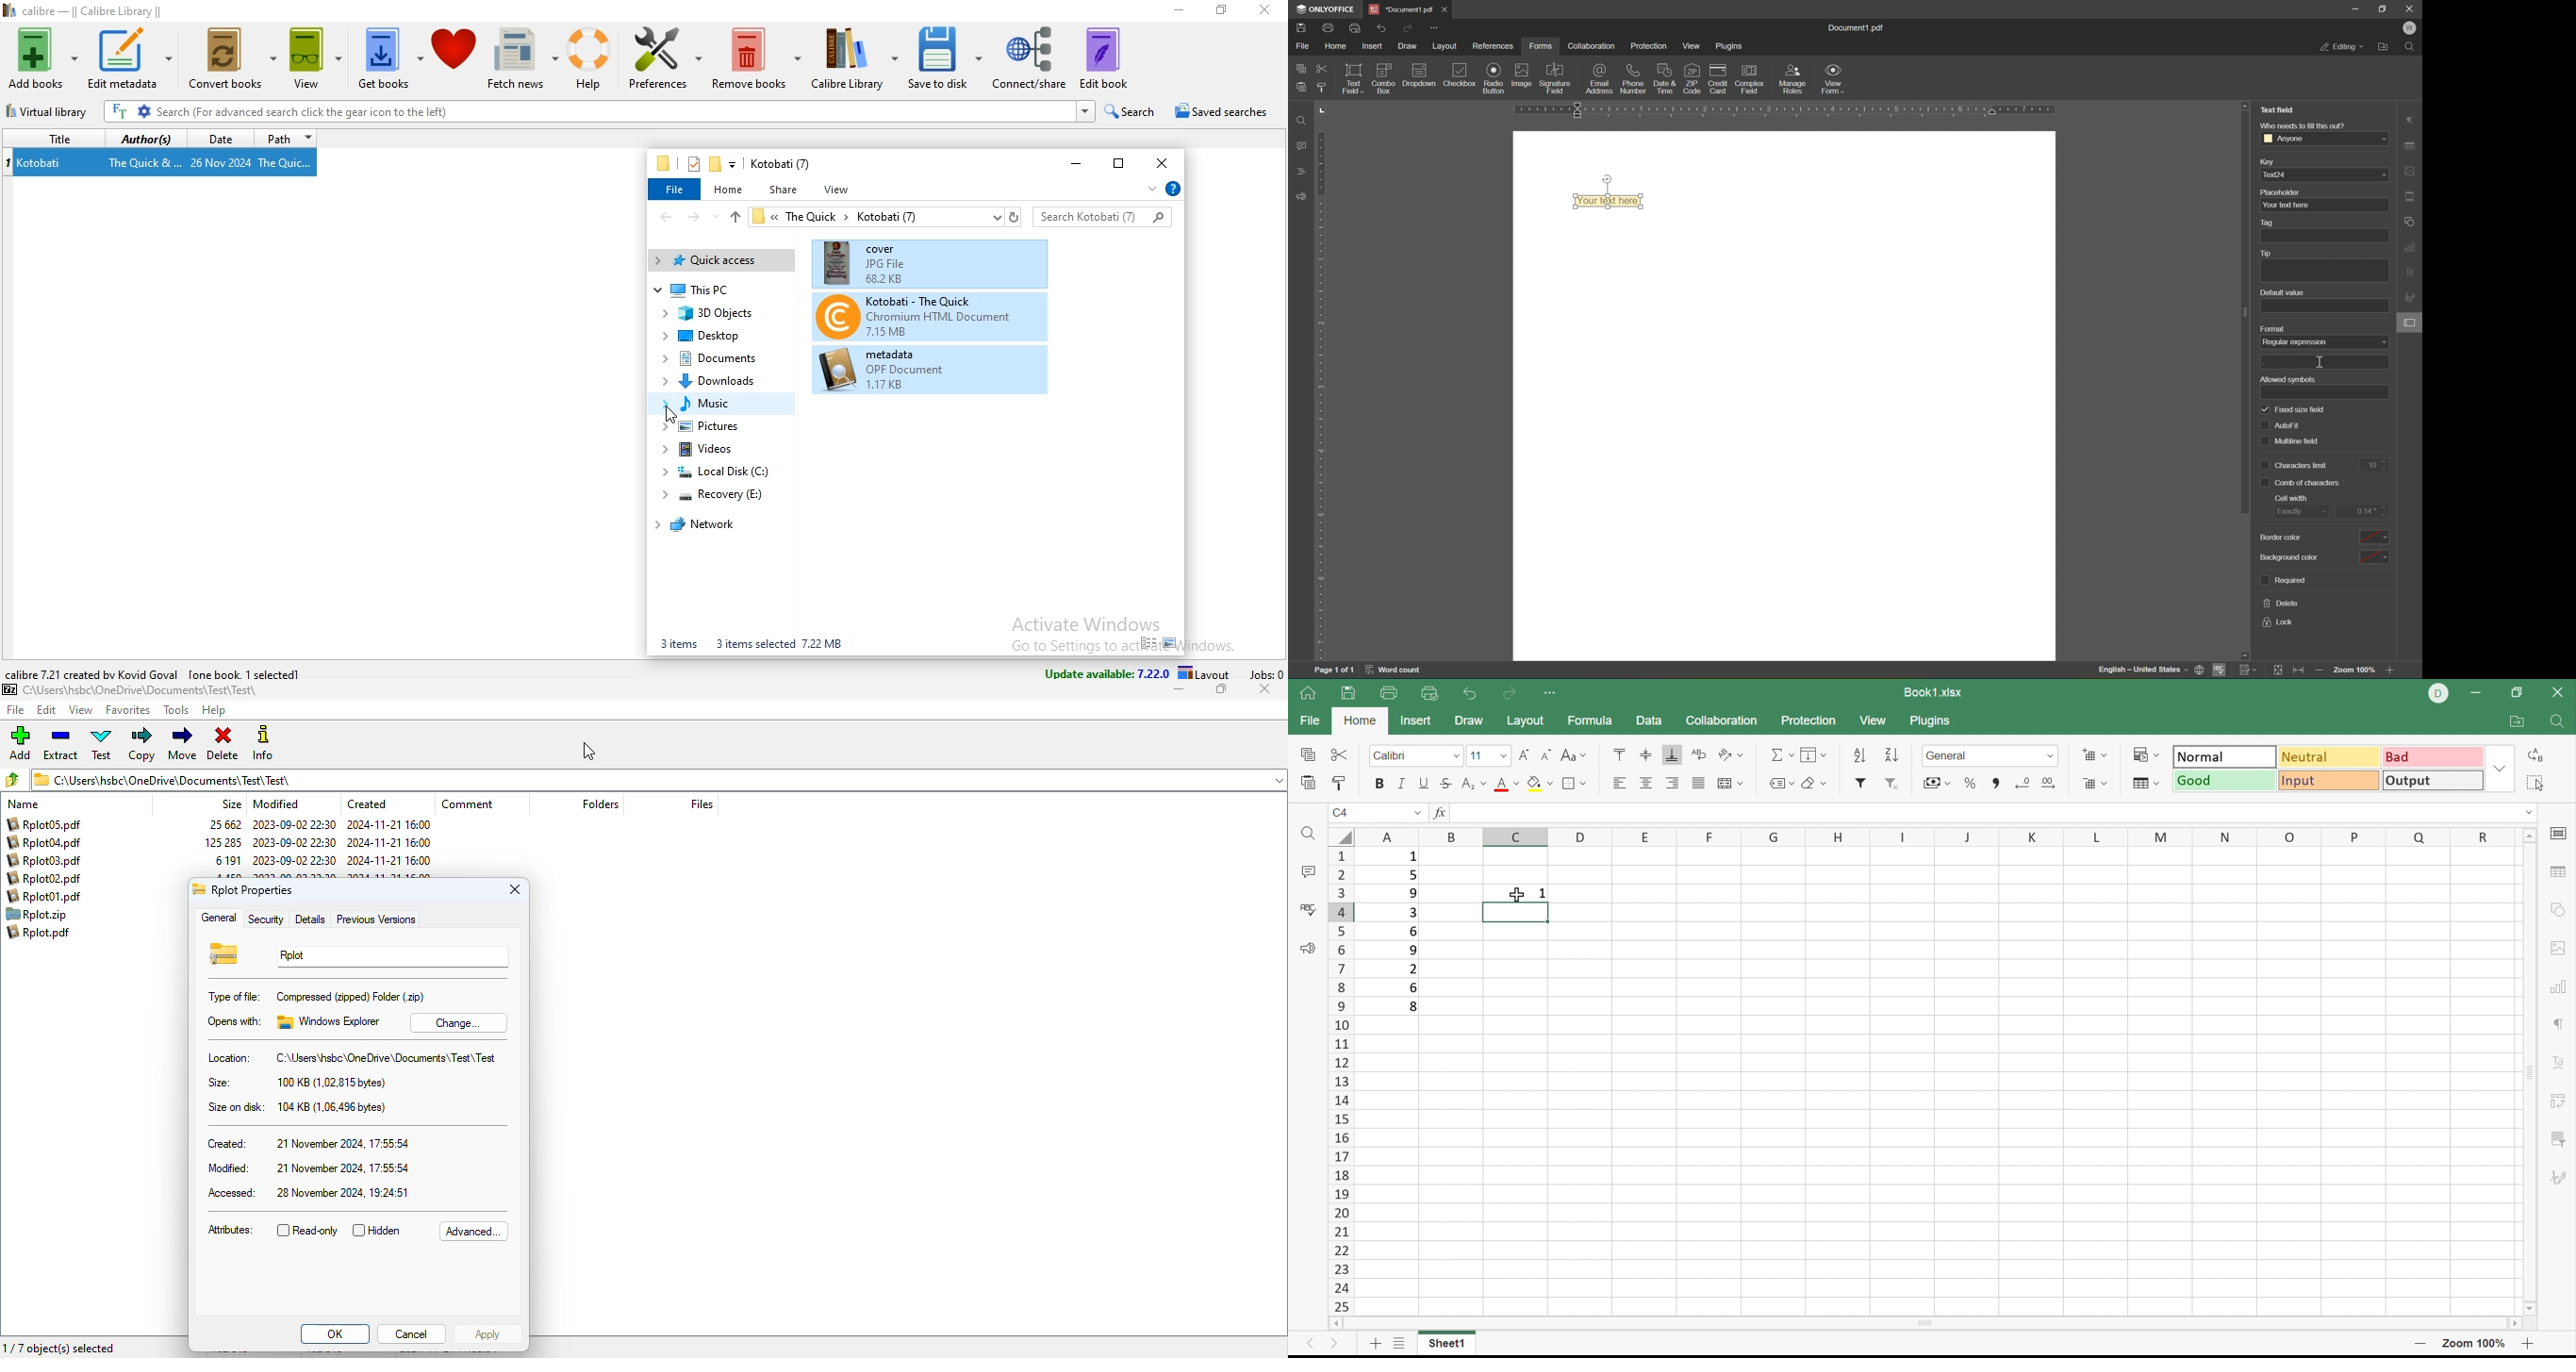 The width and height of the screenshot is (2576, 1372). Describe the element at coordinates (1607, 179) in the screenshot. I see `rotate` at that location.